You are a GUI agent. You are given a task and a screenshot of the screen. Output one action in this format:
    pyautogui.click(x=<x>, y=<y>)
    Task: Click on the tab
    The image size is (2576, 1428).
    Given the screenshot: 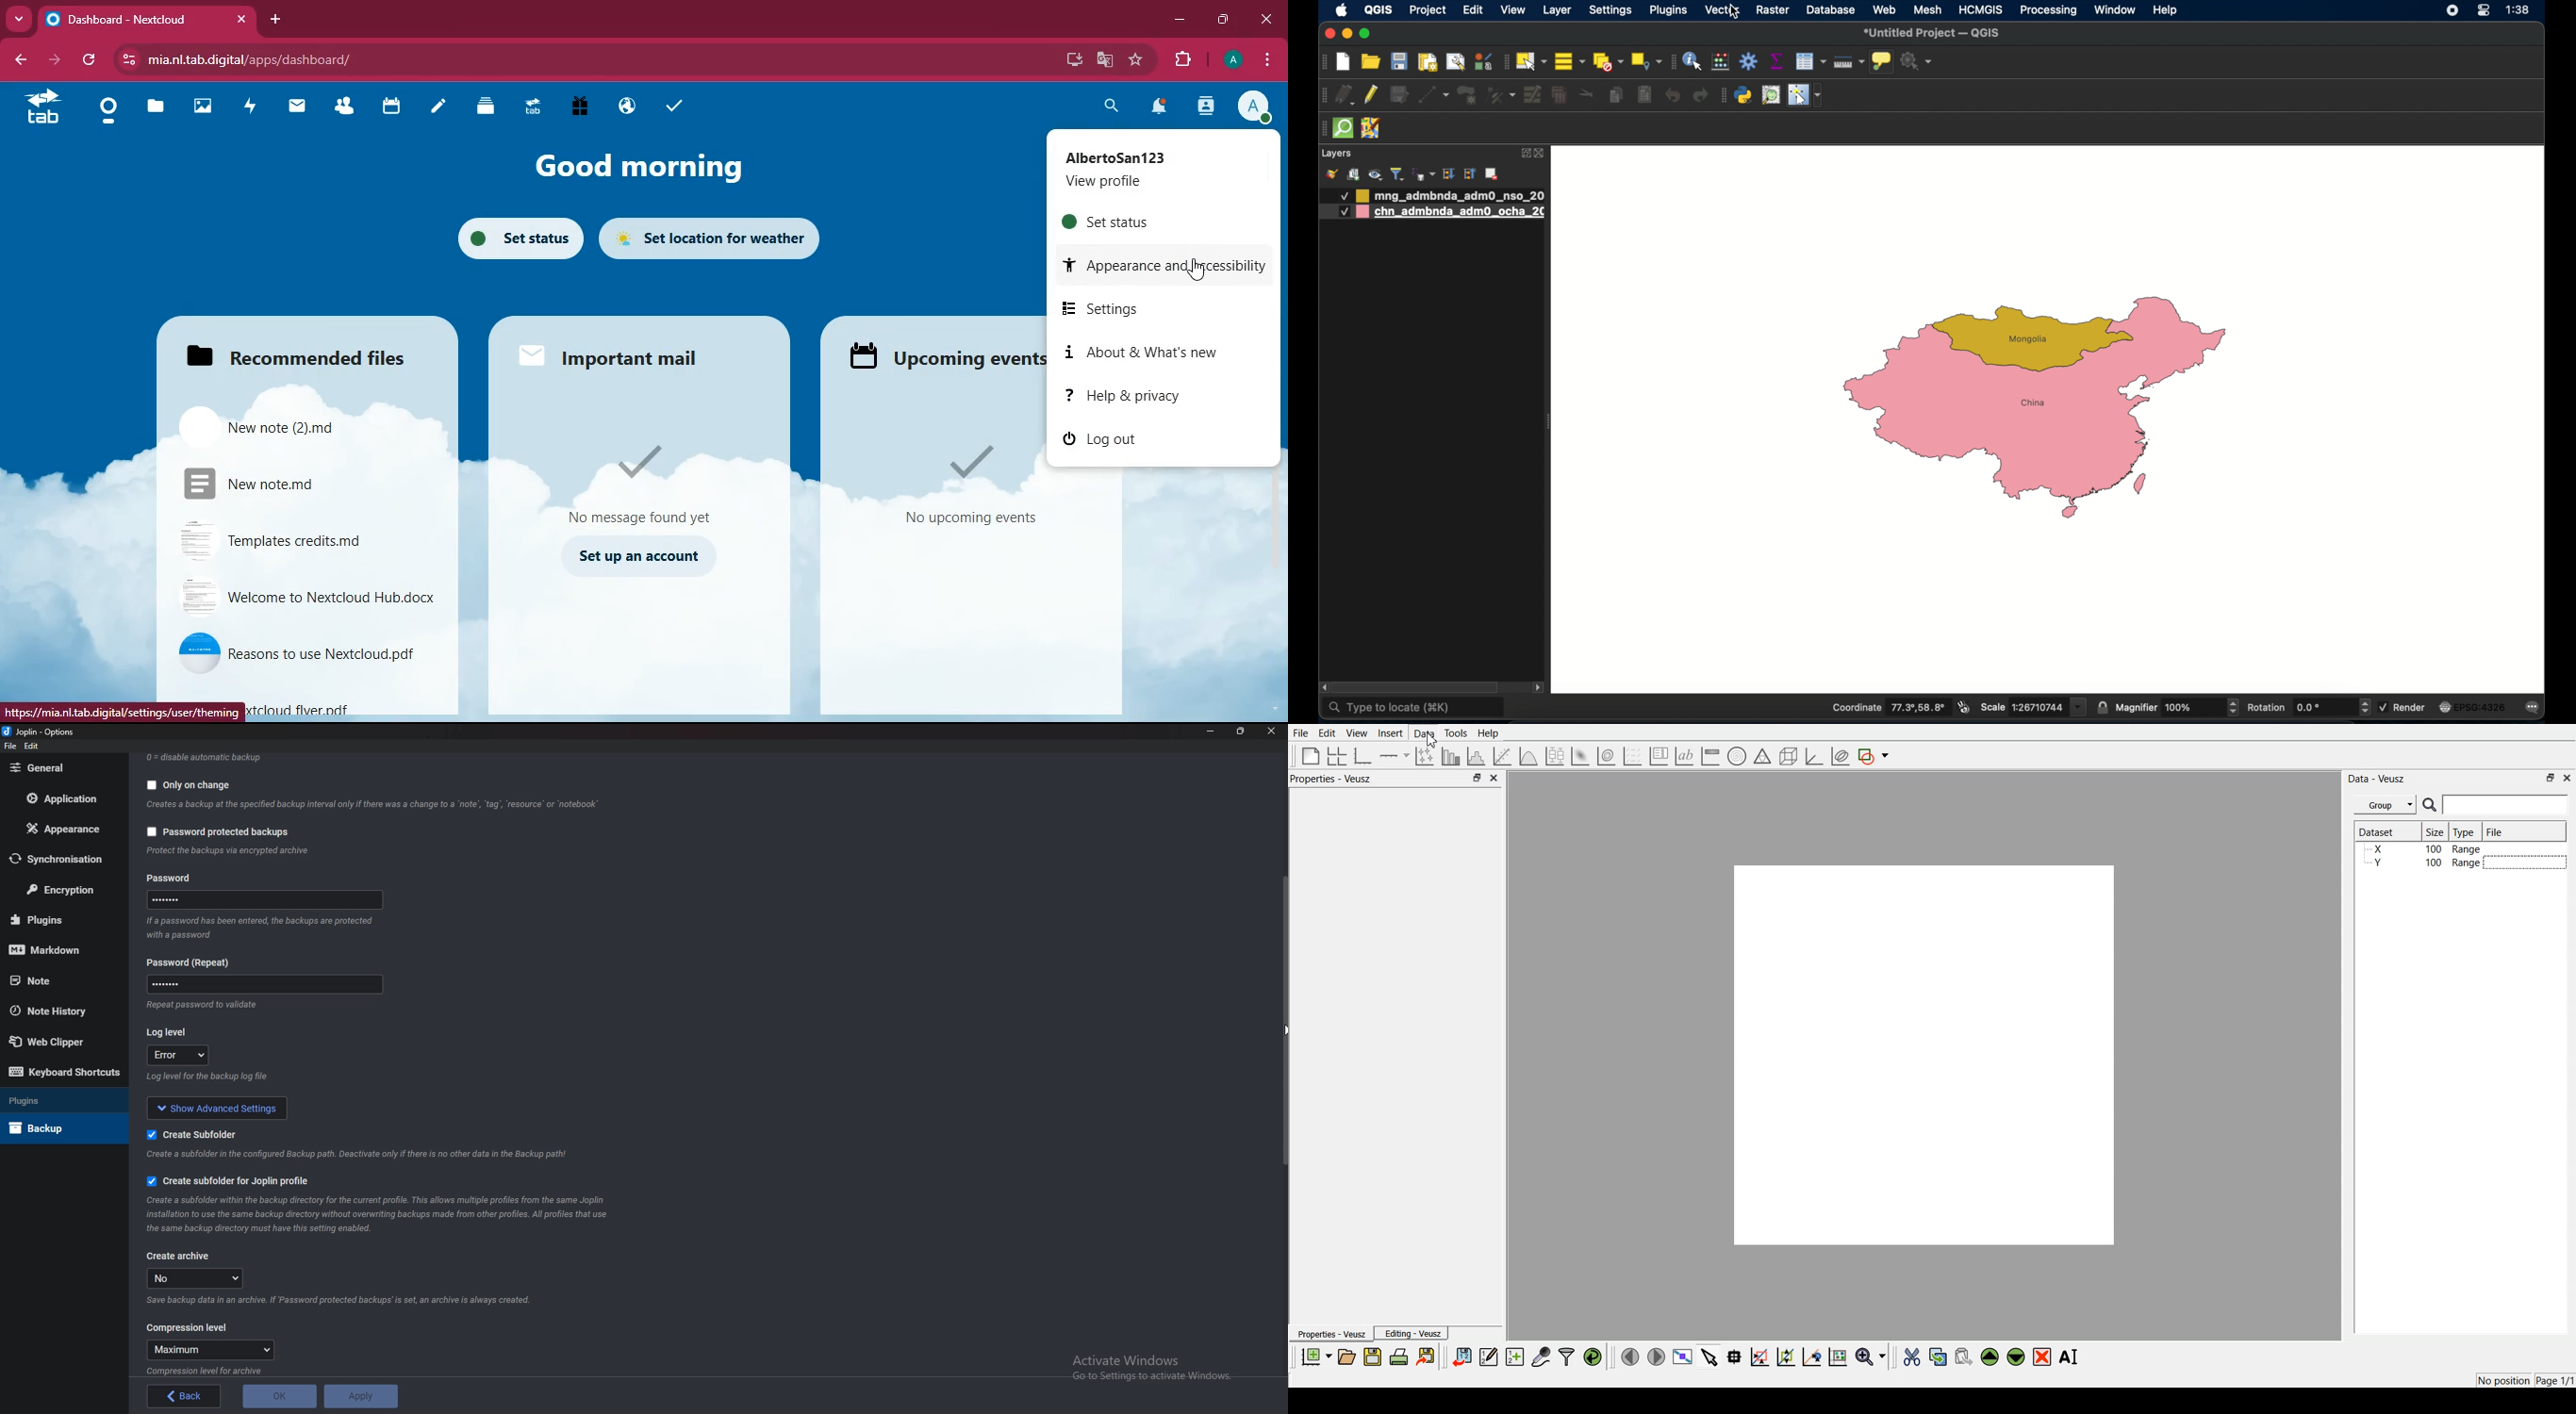 What is the action you would take?
    pyautogui.click(x=41, y=107)
    